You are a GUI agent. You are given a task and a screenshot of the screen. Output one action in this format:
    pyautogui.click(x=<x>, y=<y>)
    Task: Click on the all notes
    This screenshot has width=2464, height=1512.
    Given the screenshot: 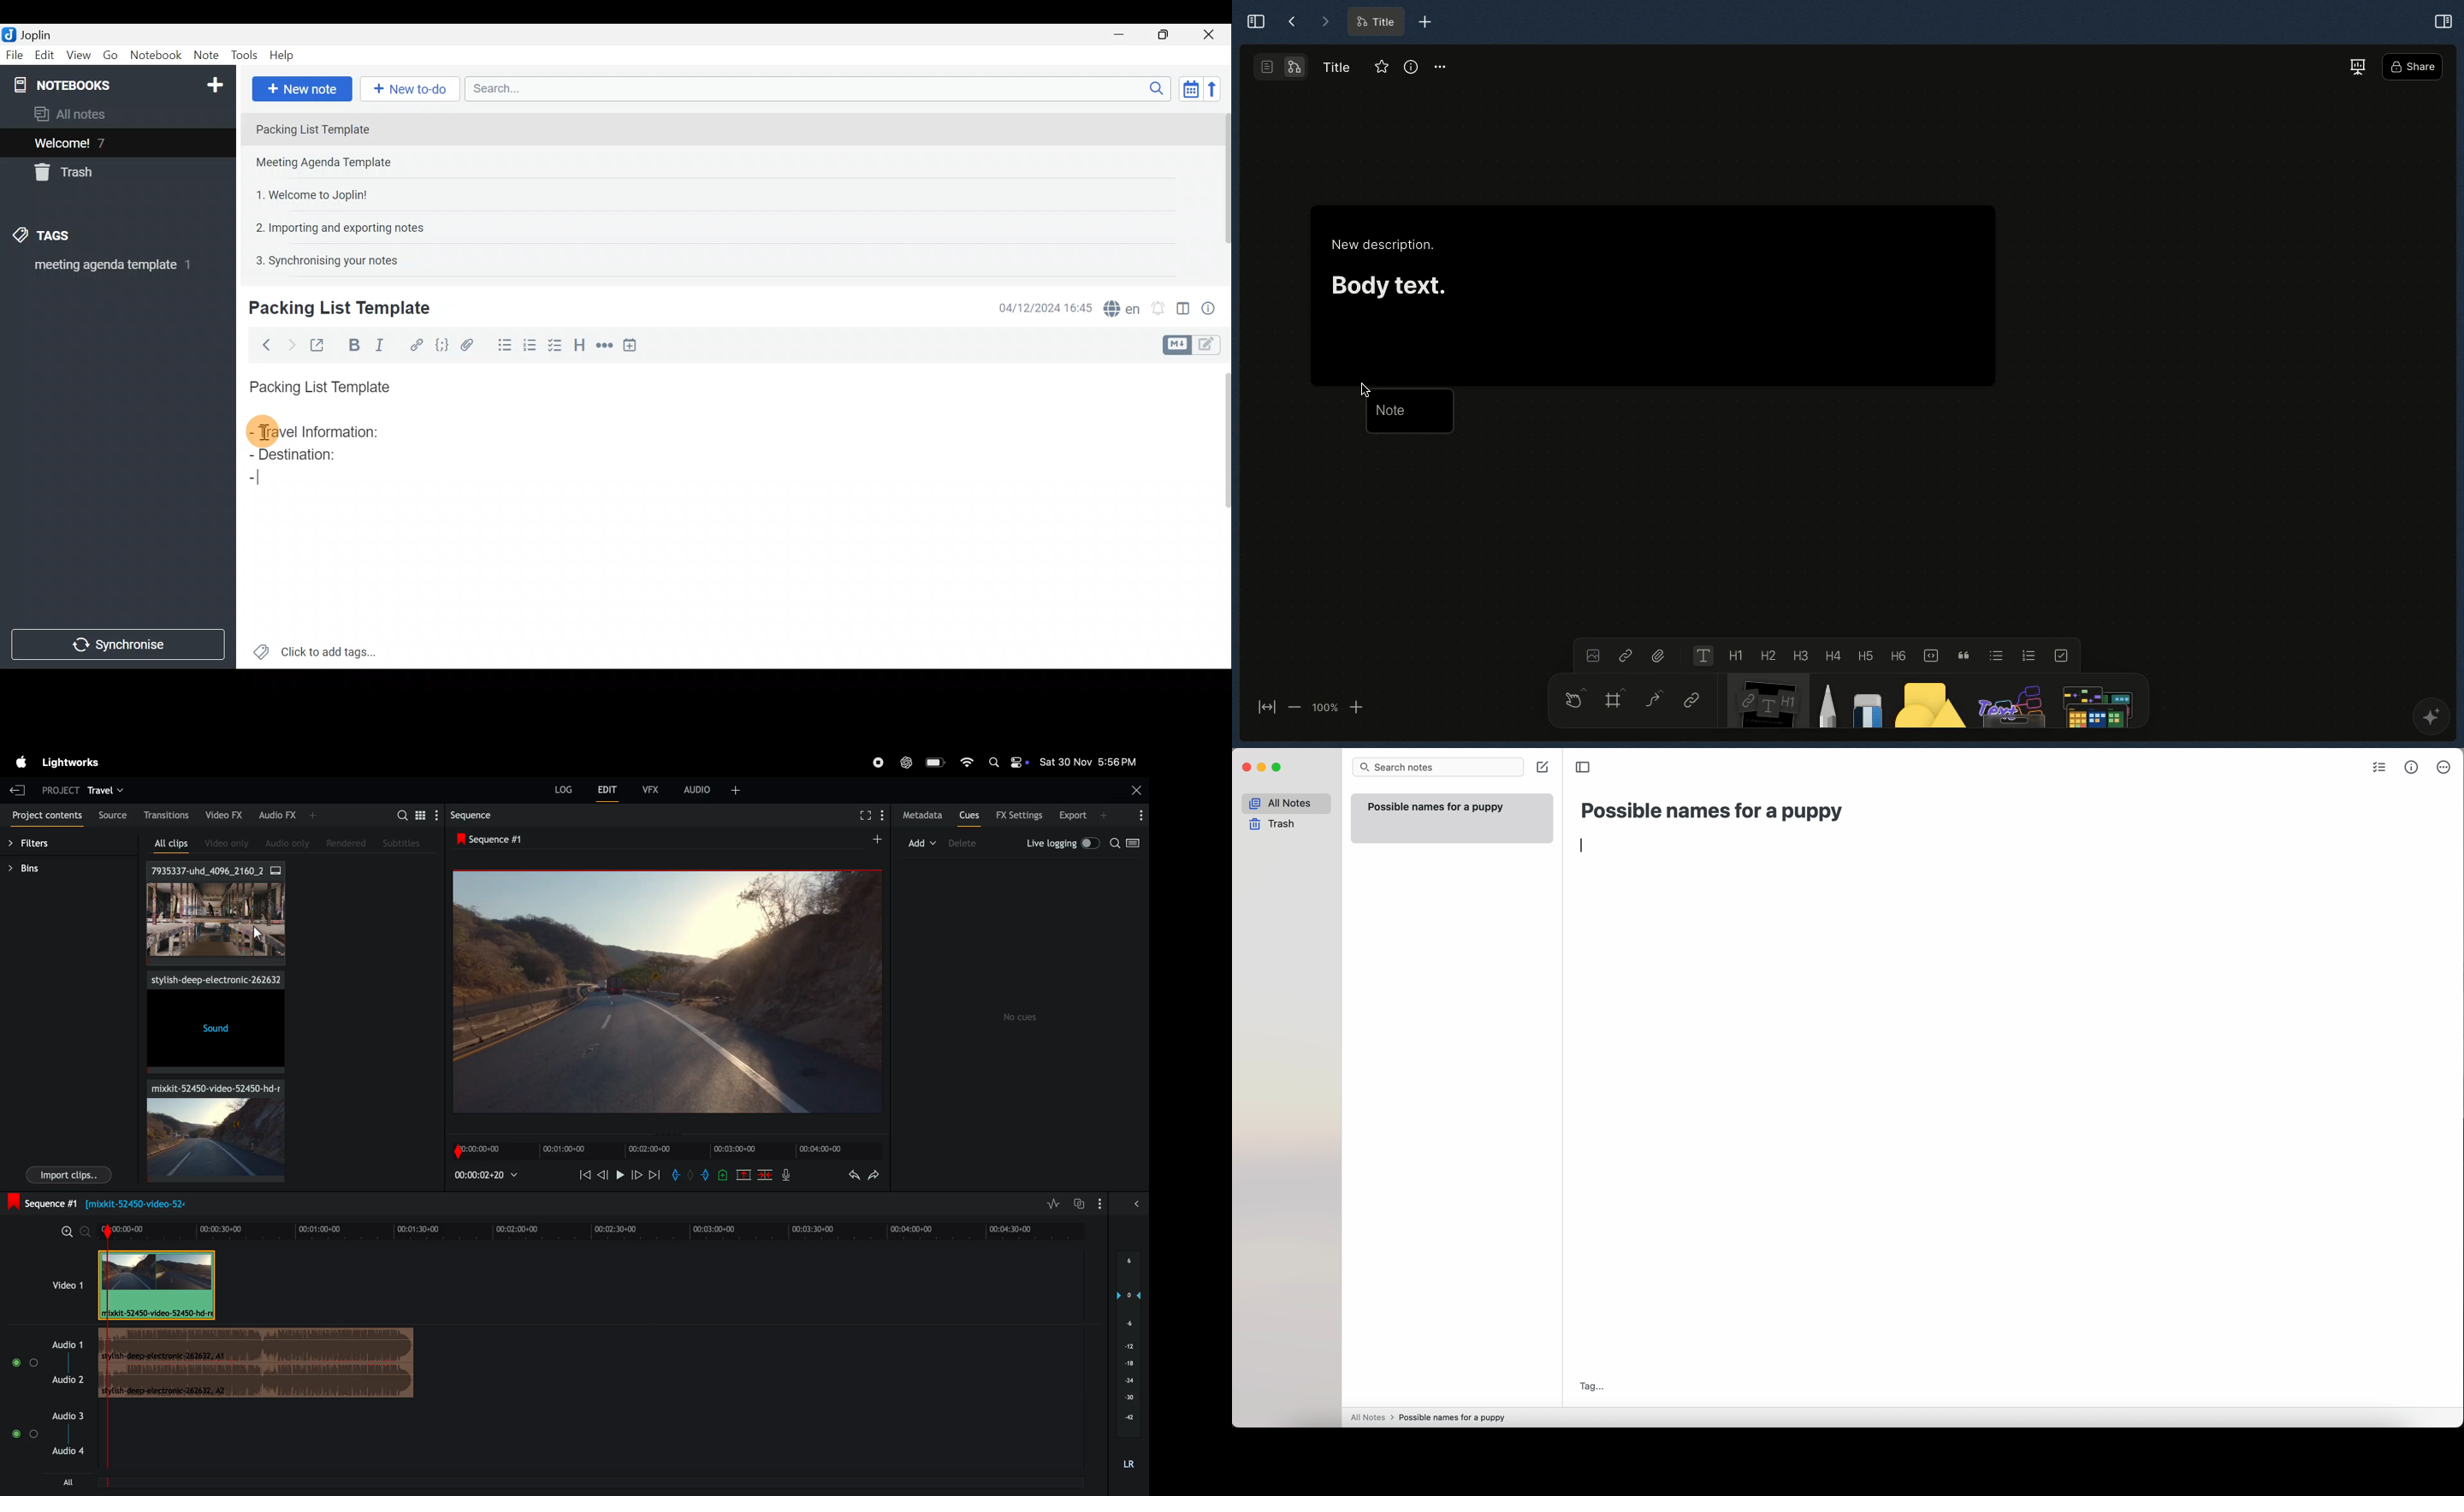 What is the action you would take?
    pyautogui.click(x=1286, y=803)
    